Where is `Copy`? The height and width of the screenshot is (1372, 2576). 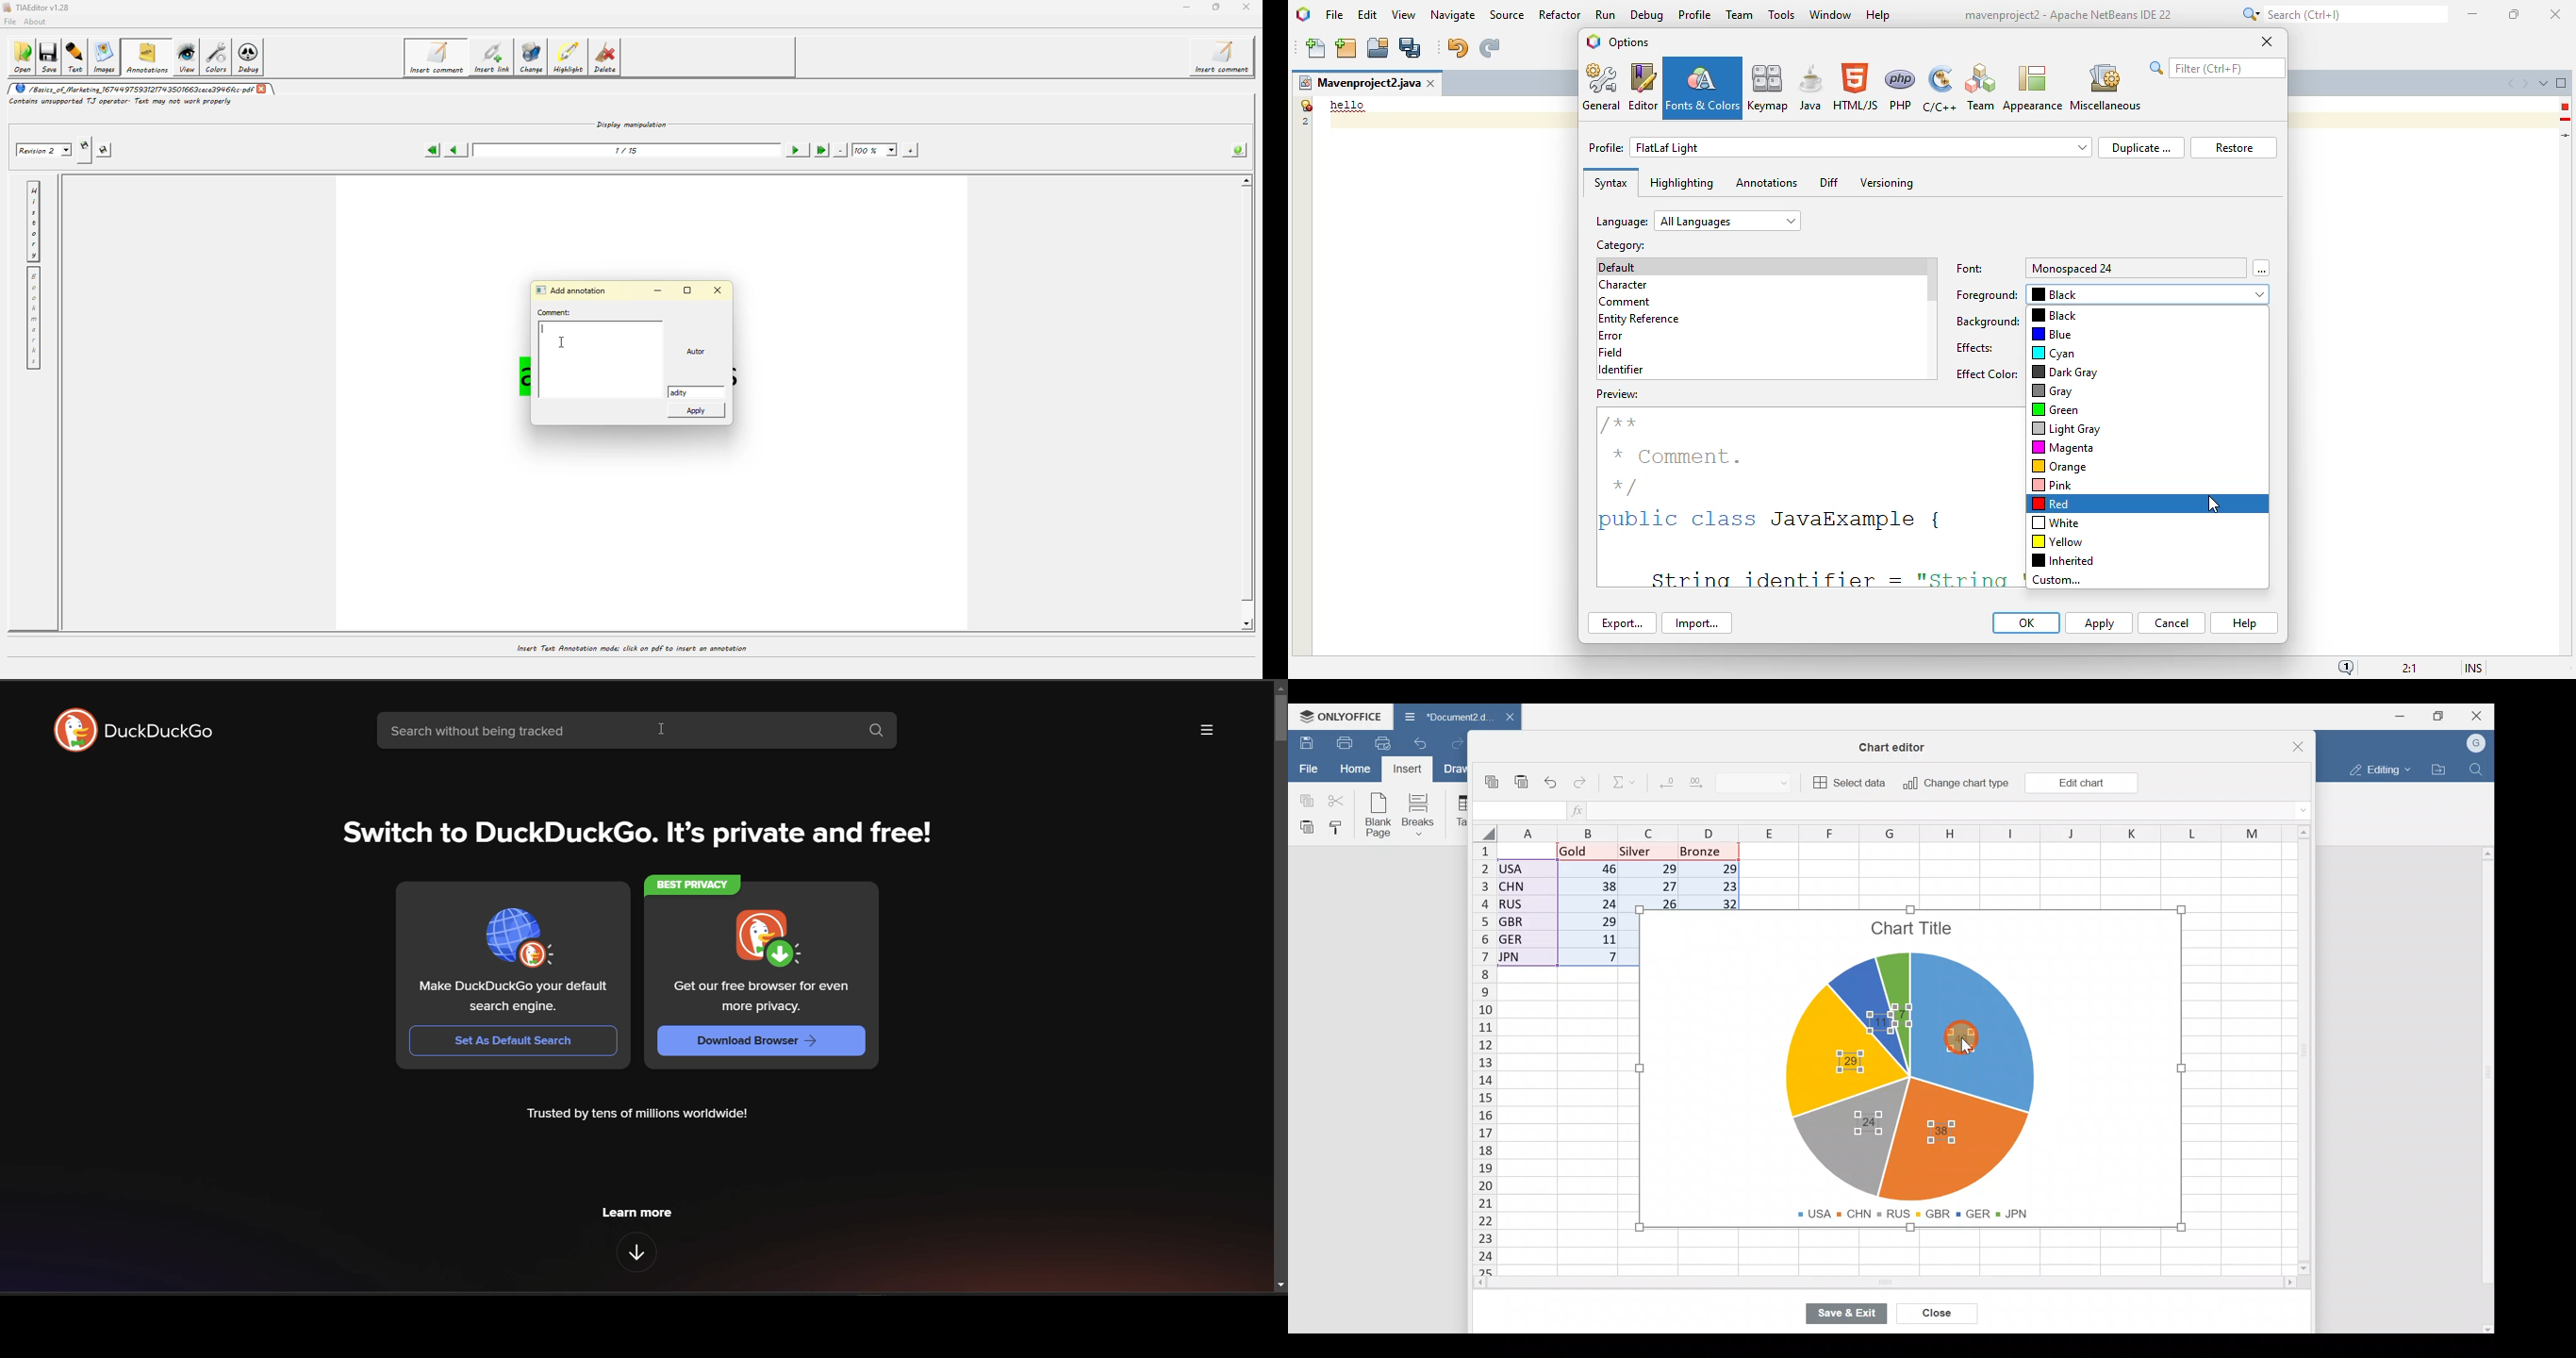
Copy is located at coordinates (1495, 783).